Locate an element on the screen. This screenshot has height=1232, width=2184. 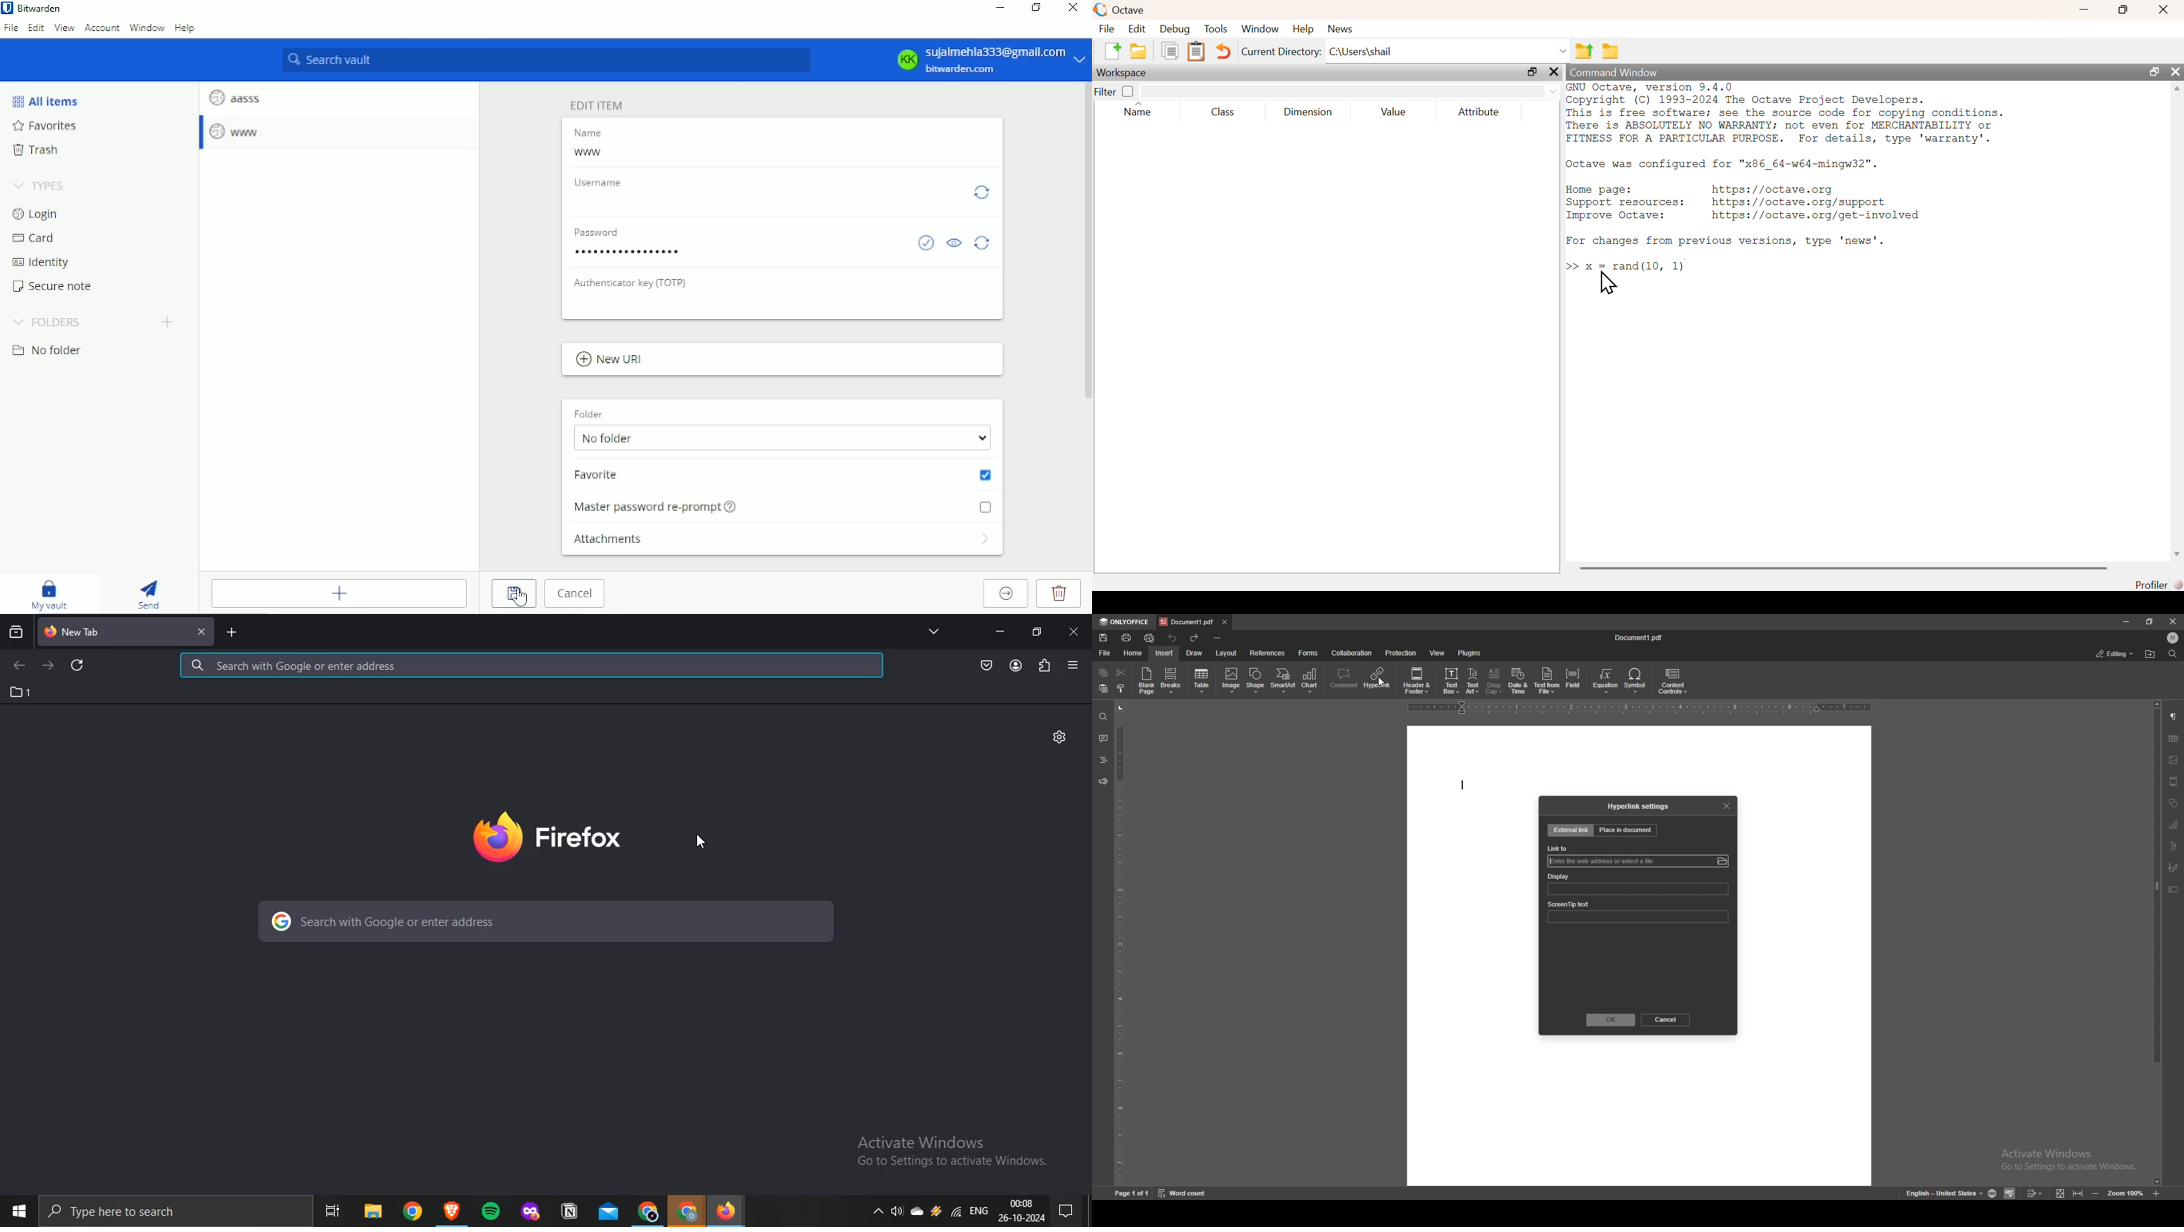
text from file is located at coordinates (1548, 681).